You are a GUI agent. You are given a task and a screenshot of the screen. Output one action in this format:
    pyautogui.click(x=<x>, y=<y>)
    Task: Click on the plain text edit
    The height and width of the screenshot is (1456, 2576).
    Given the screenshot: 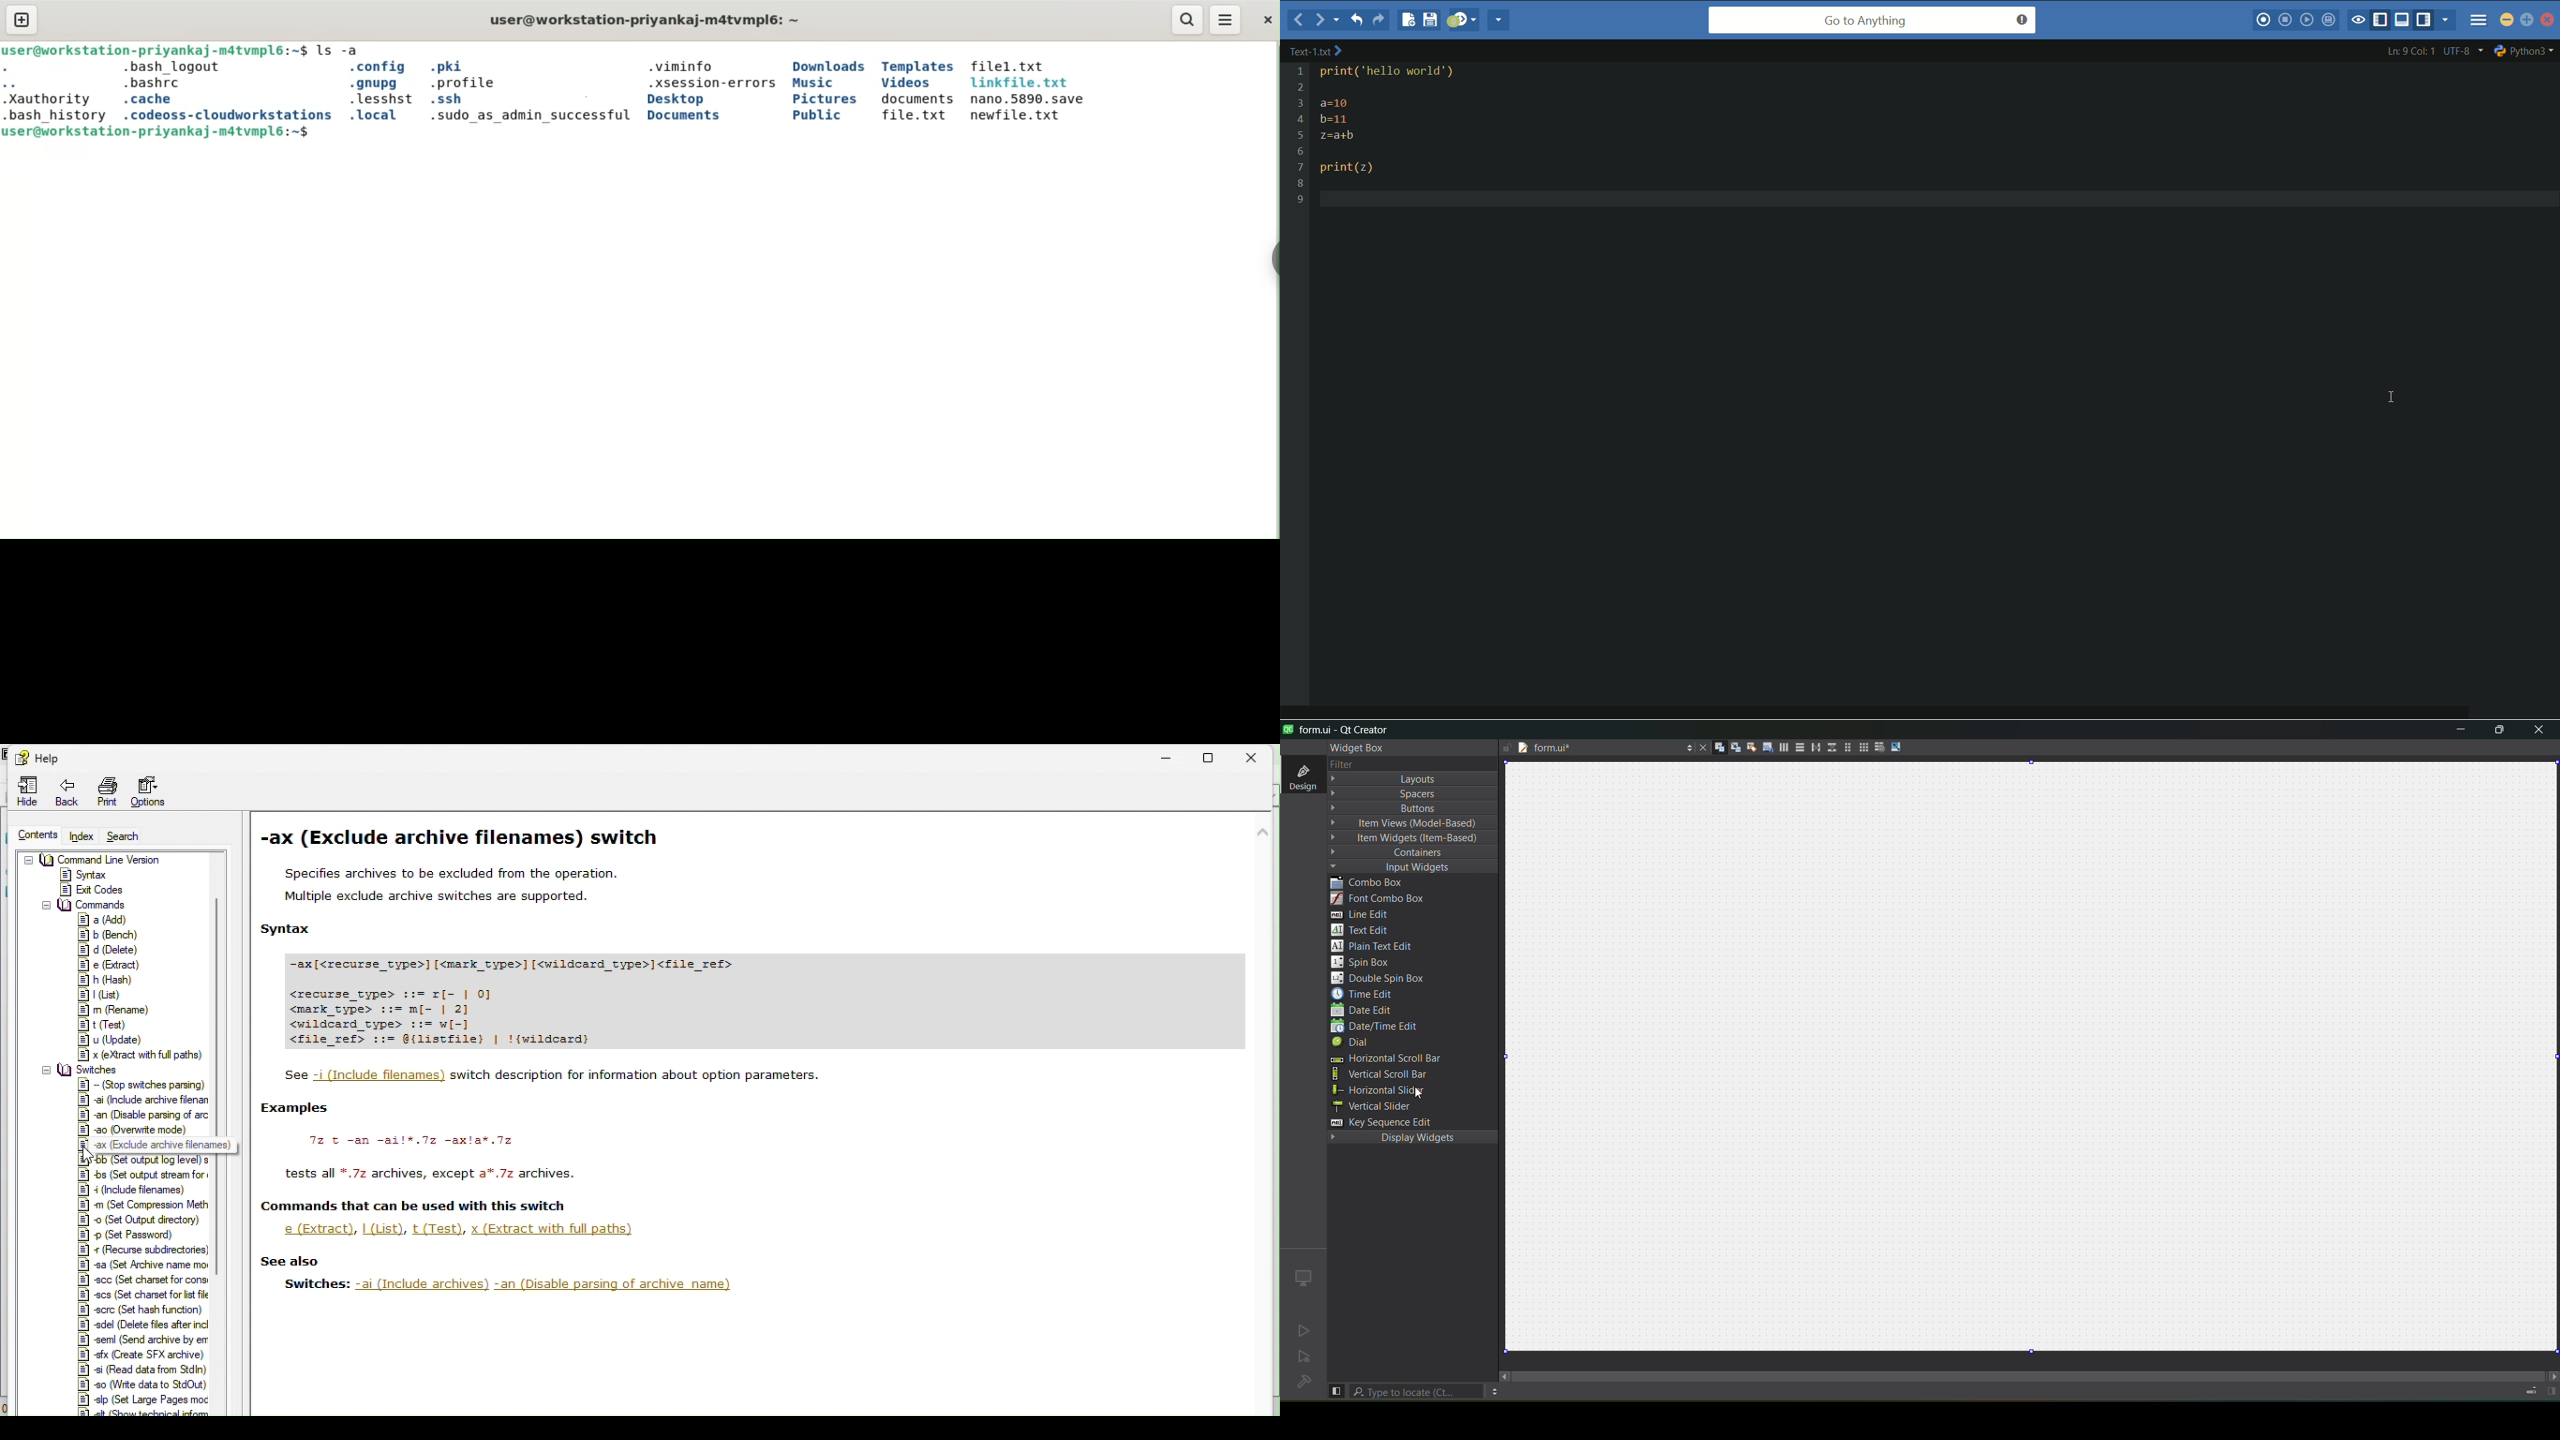 What is the action you would take?
    pyautogui.click(x=1378, y=948)
    